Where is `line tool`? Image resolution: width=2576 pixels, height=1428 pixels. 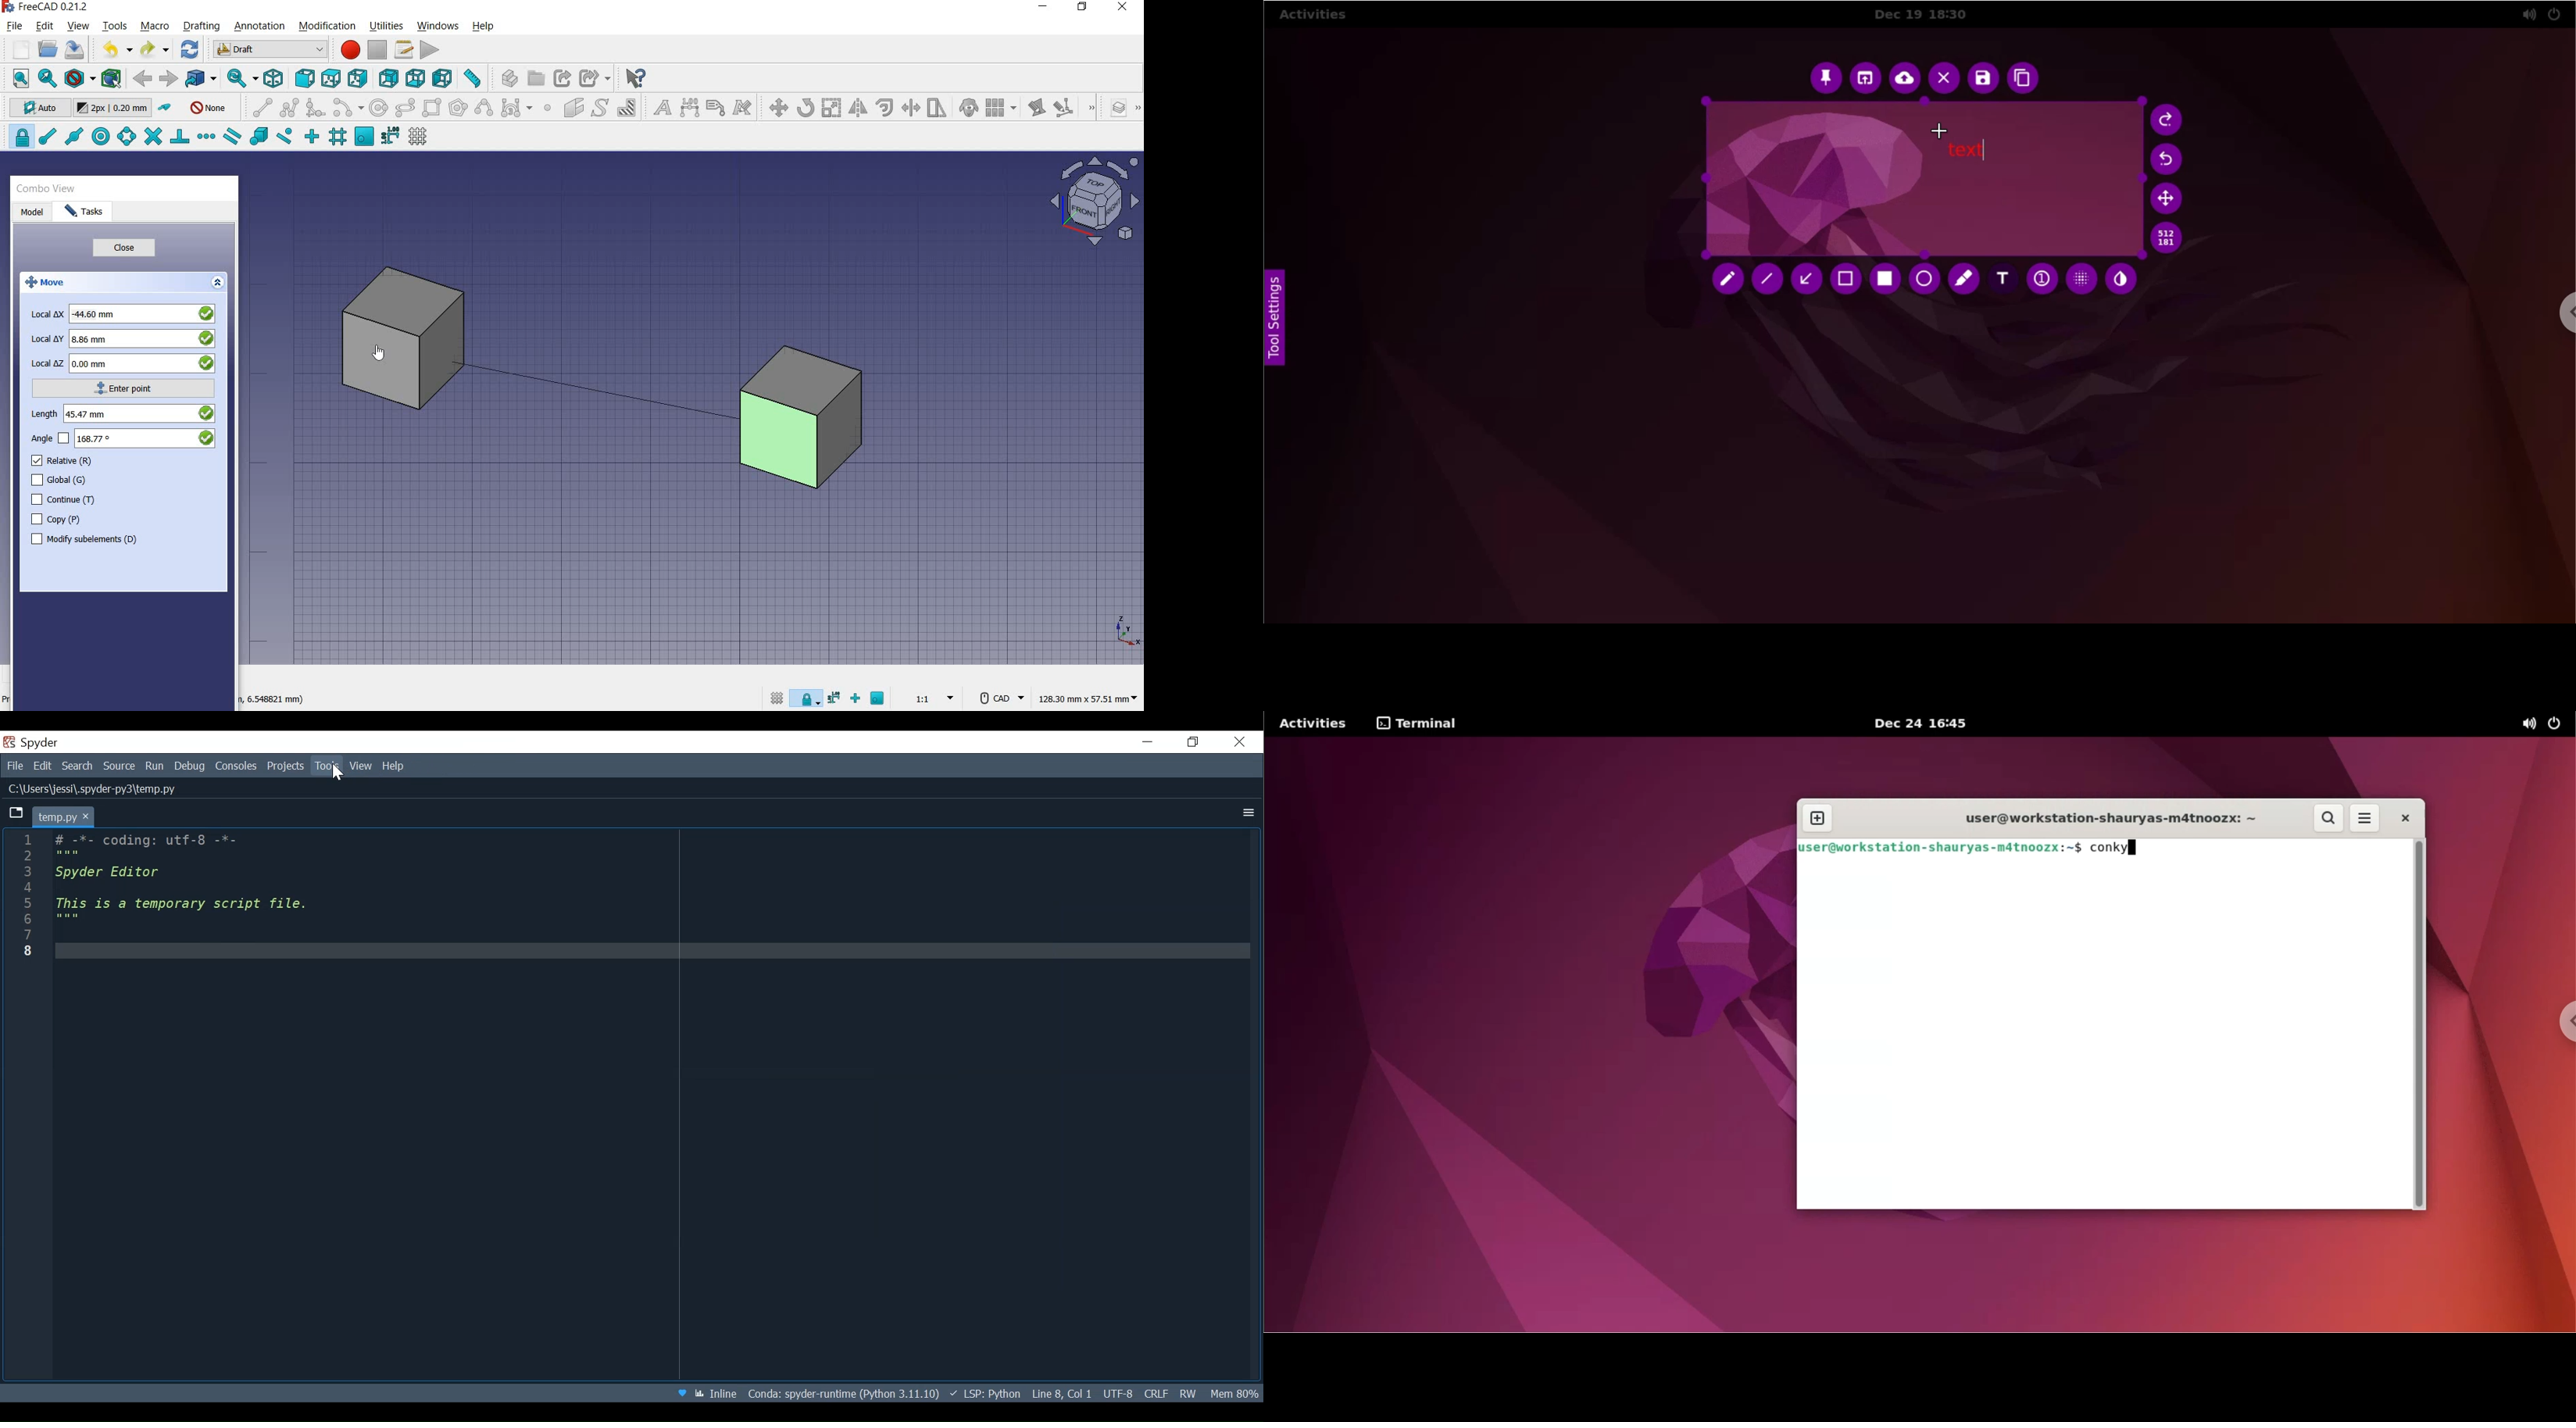 line tool is located at coordinates (1767, 280).